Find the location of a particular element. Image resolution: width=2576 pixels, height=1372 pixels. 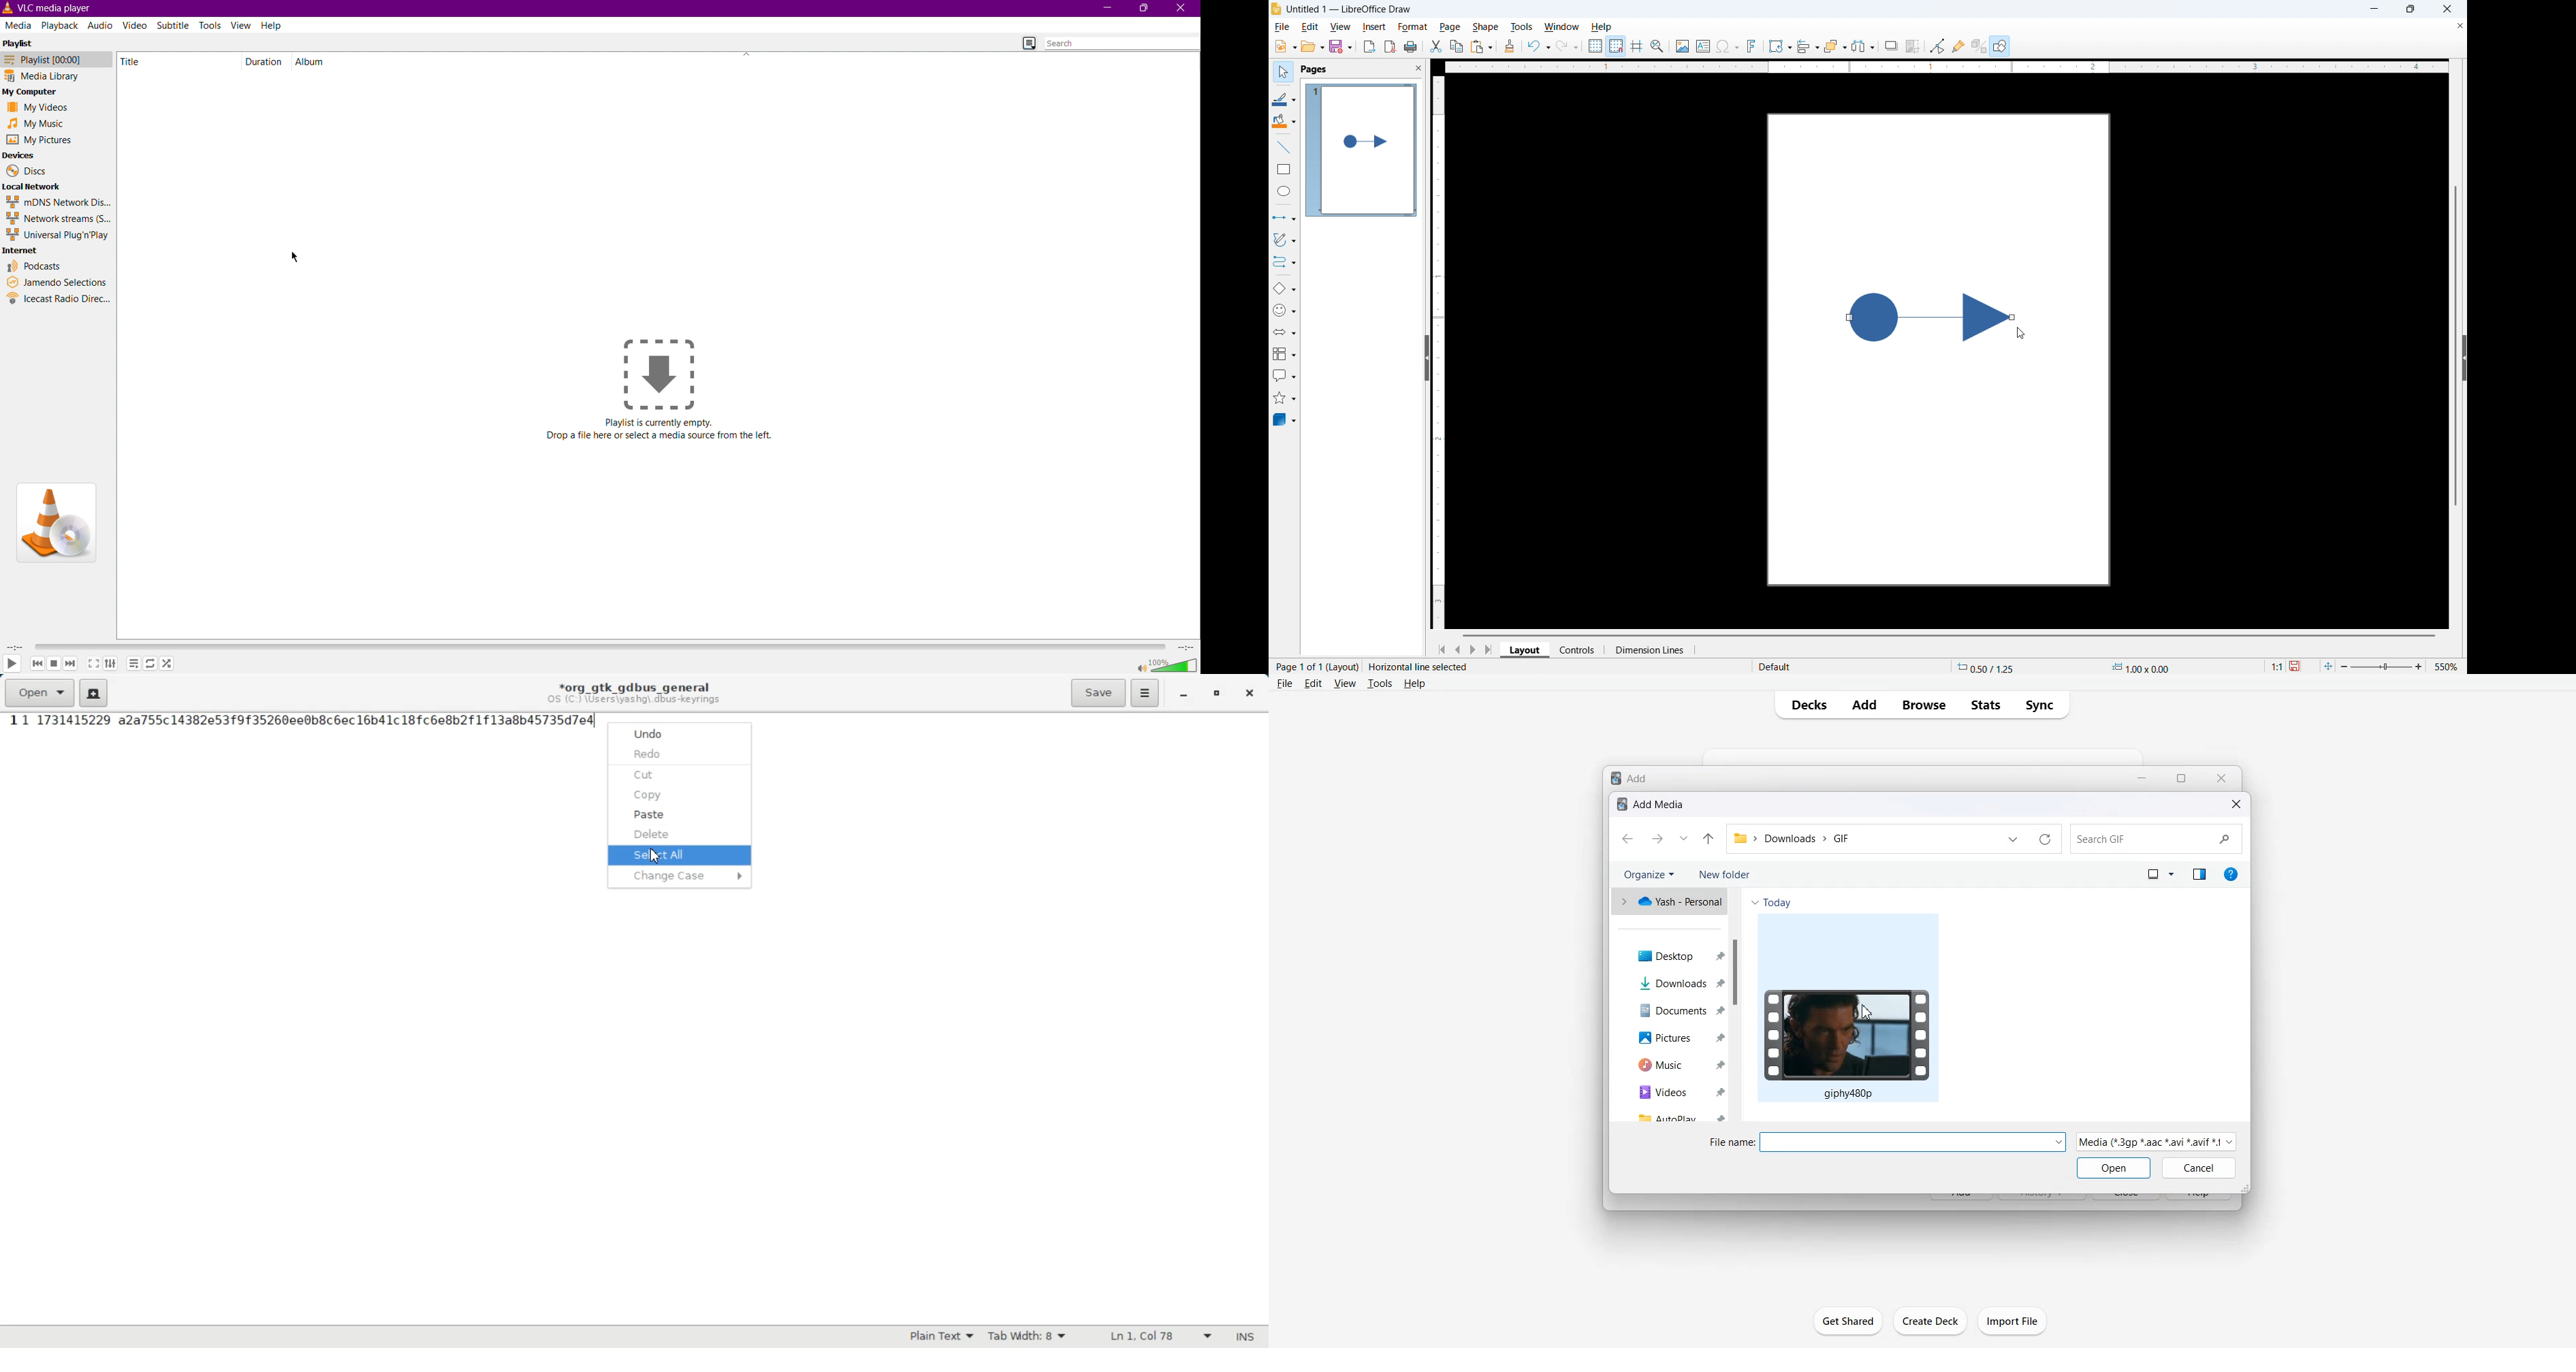

GIF File is located at coordinates (1847, 1010).